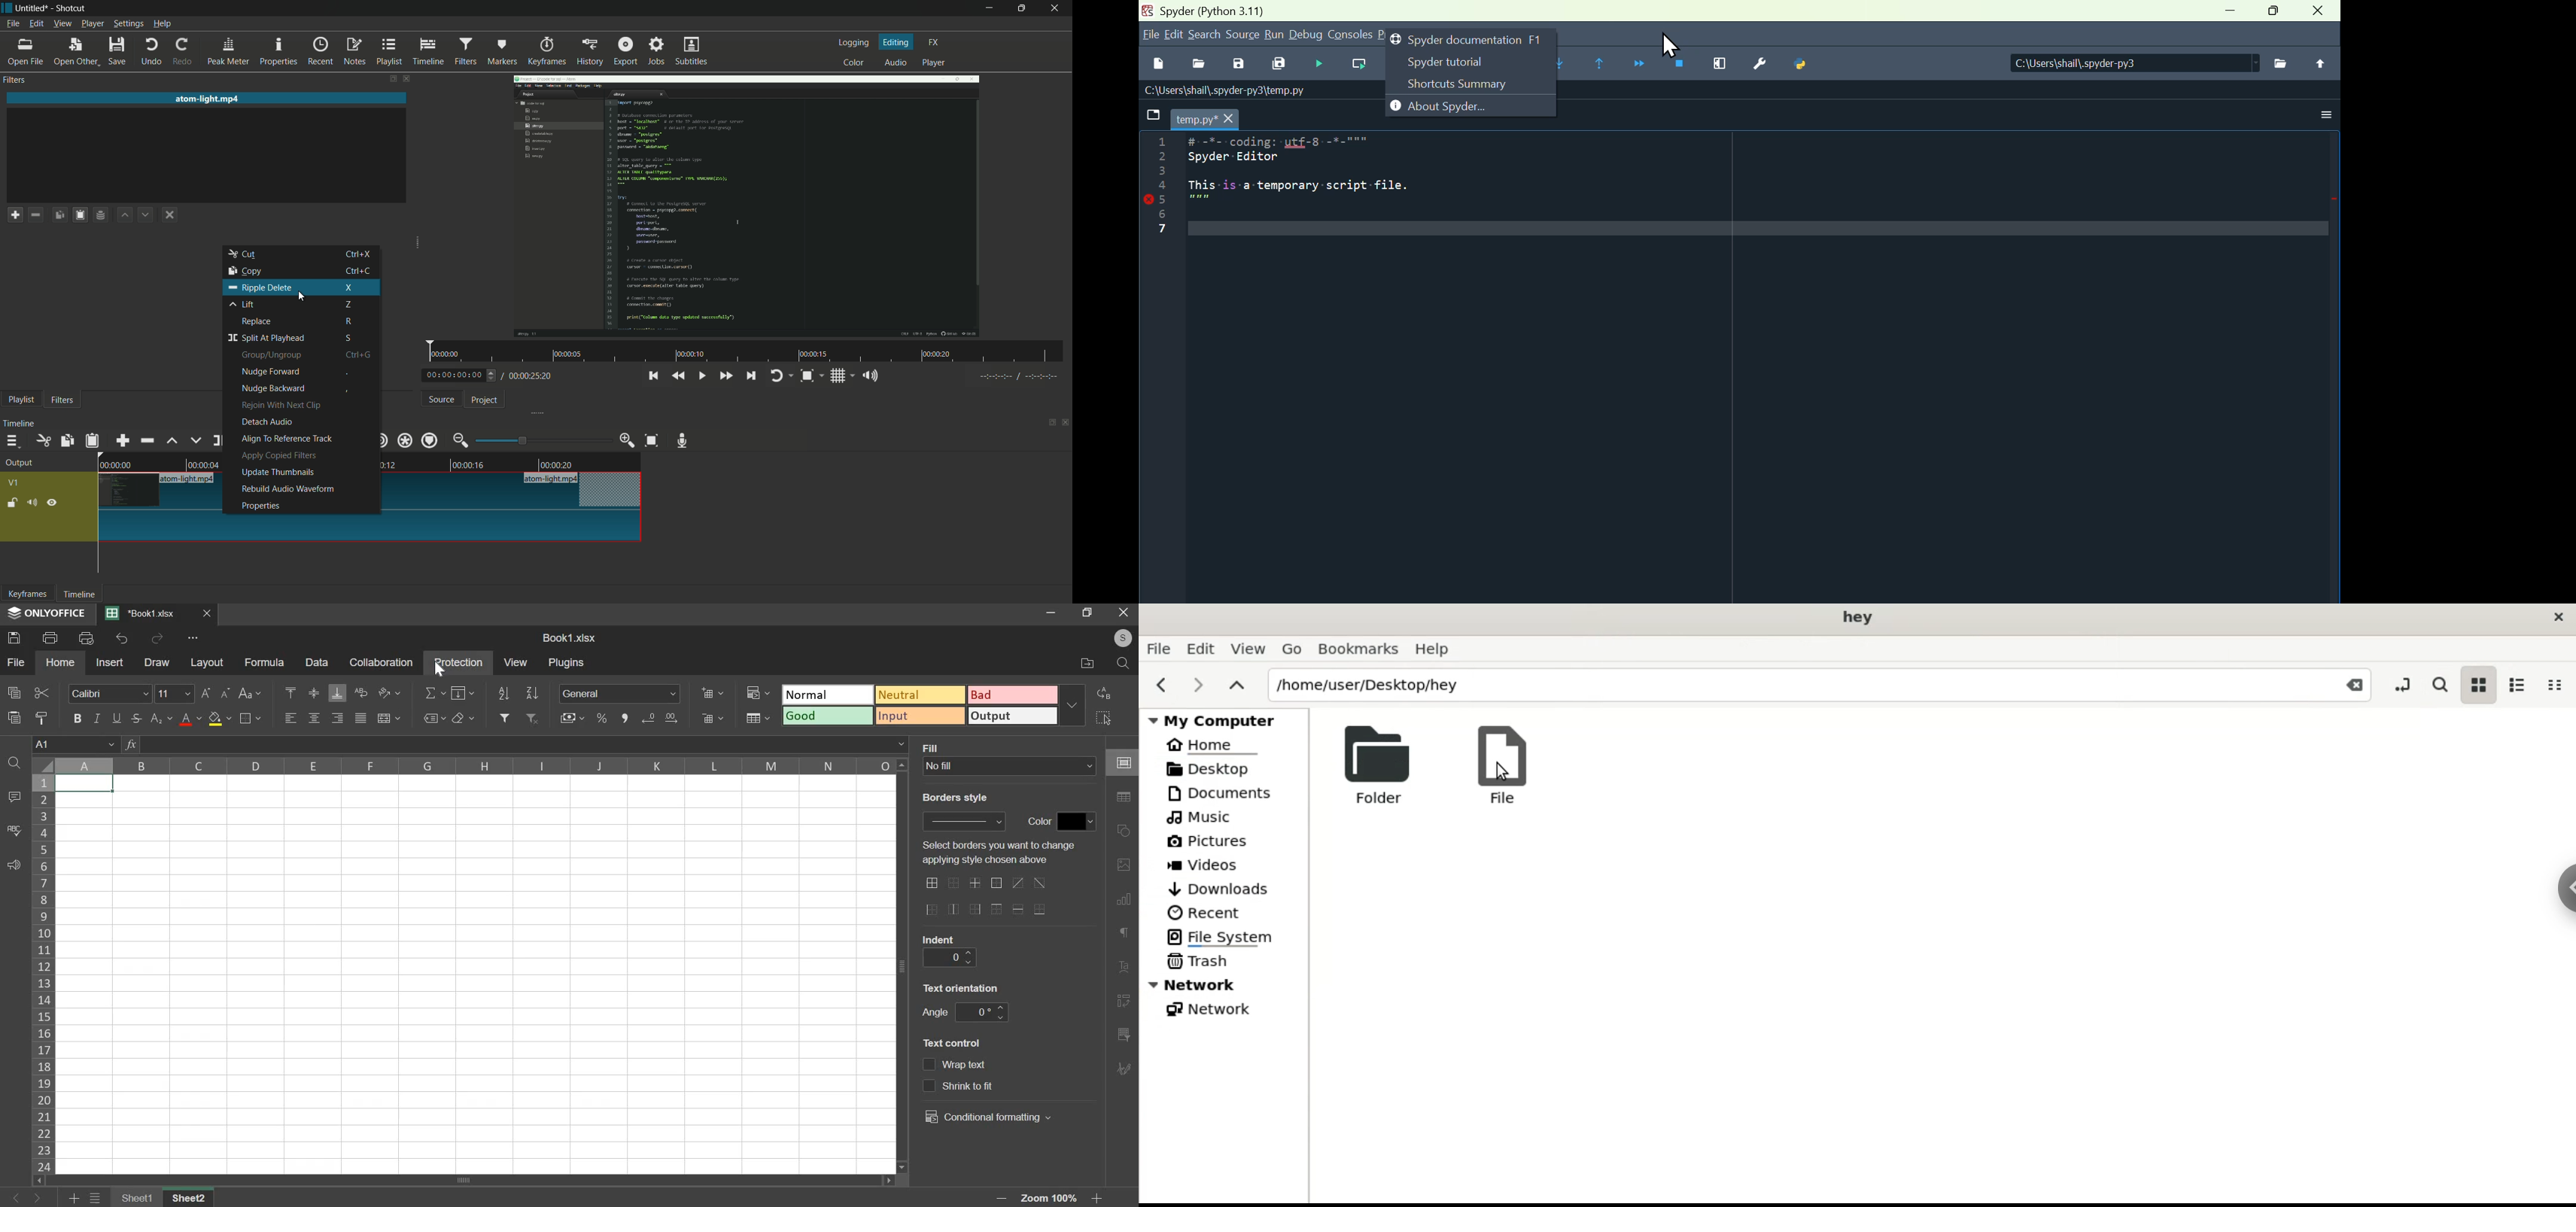  I want to click on more, so click(195, 637).